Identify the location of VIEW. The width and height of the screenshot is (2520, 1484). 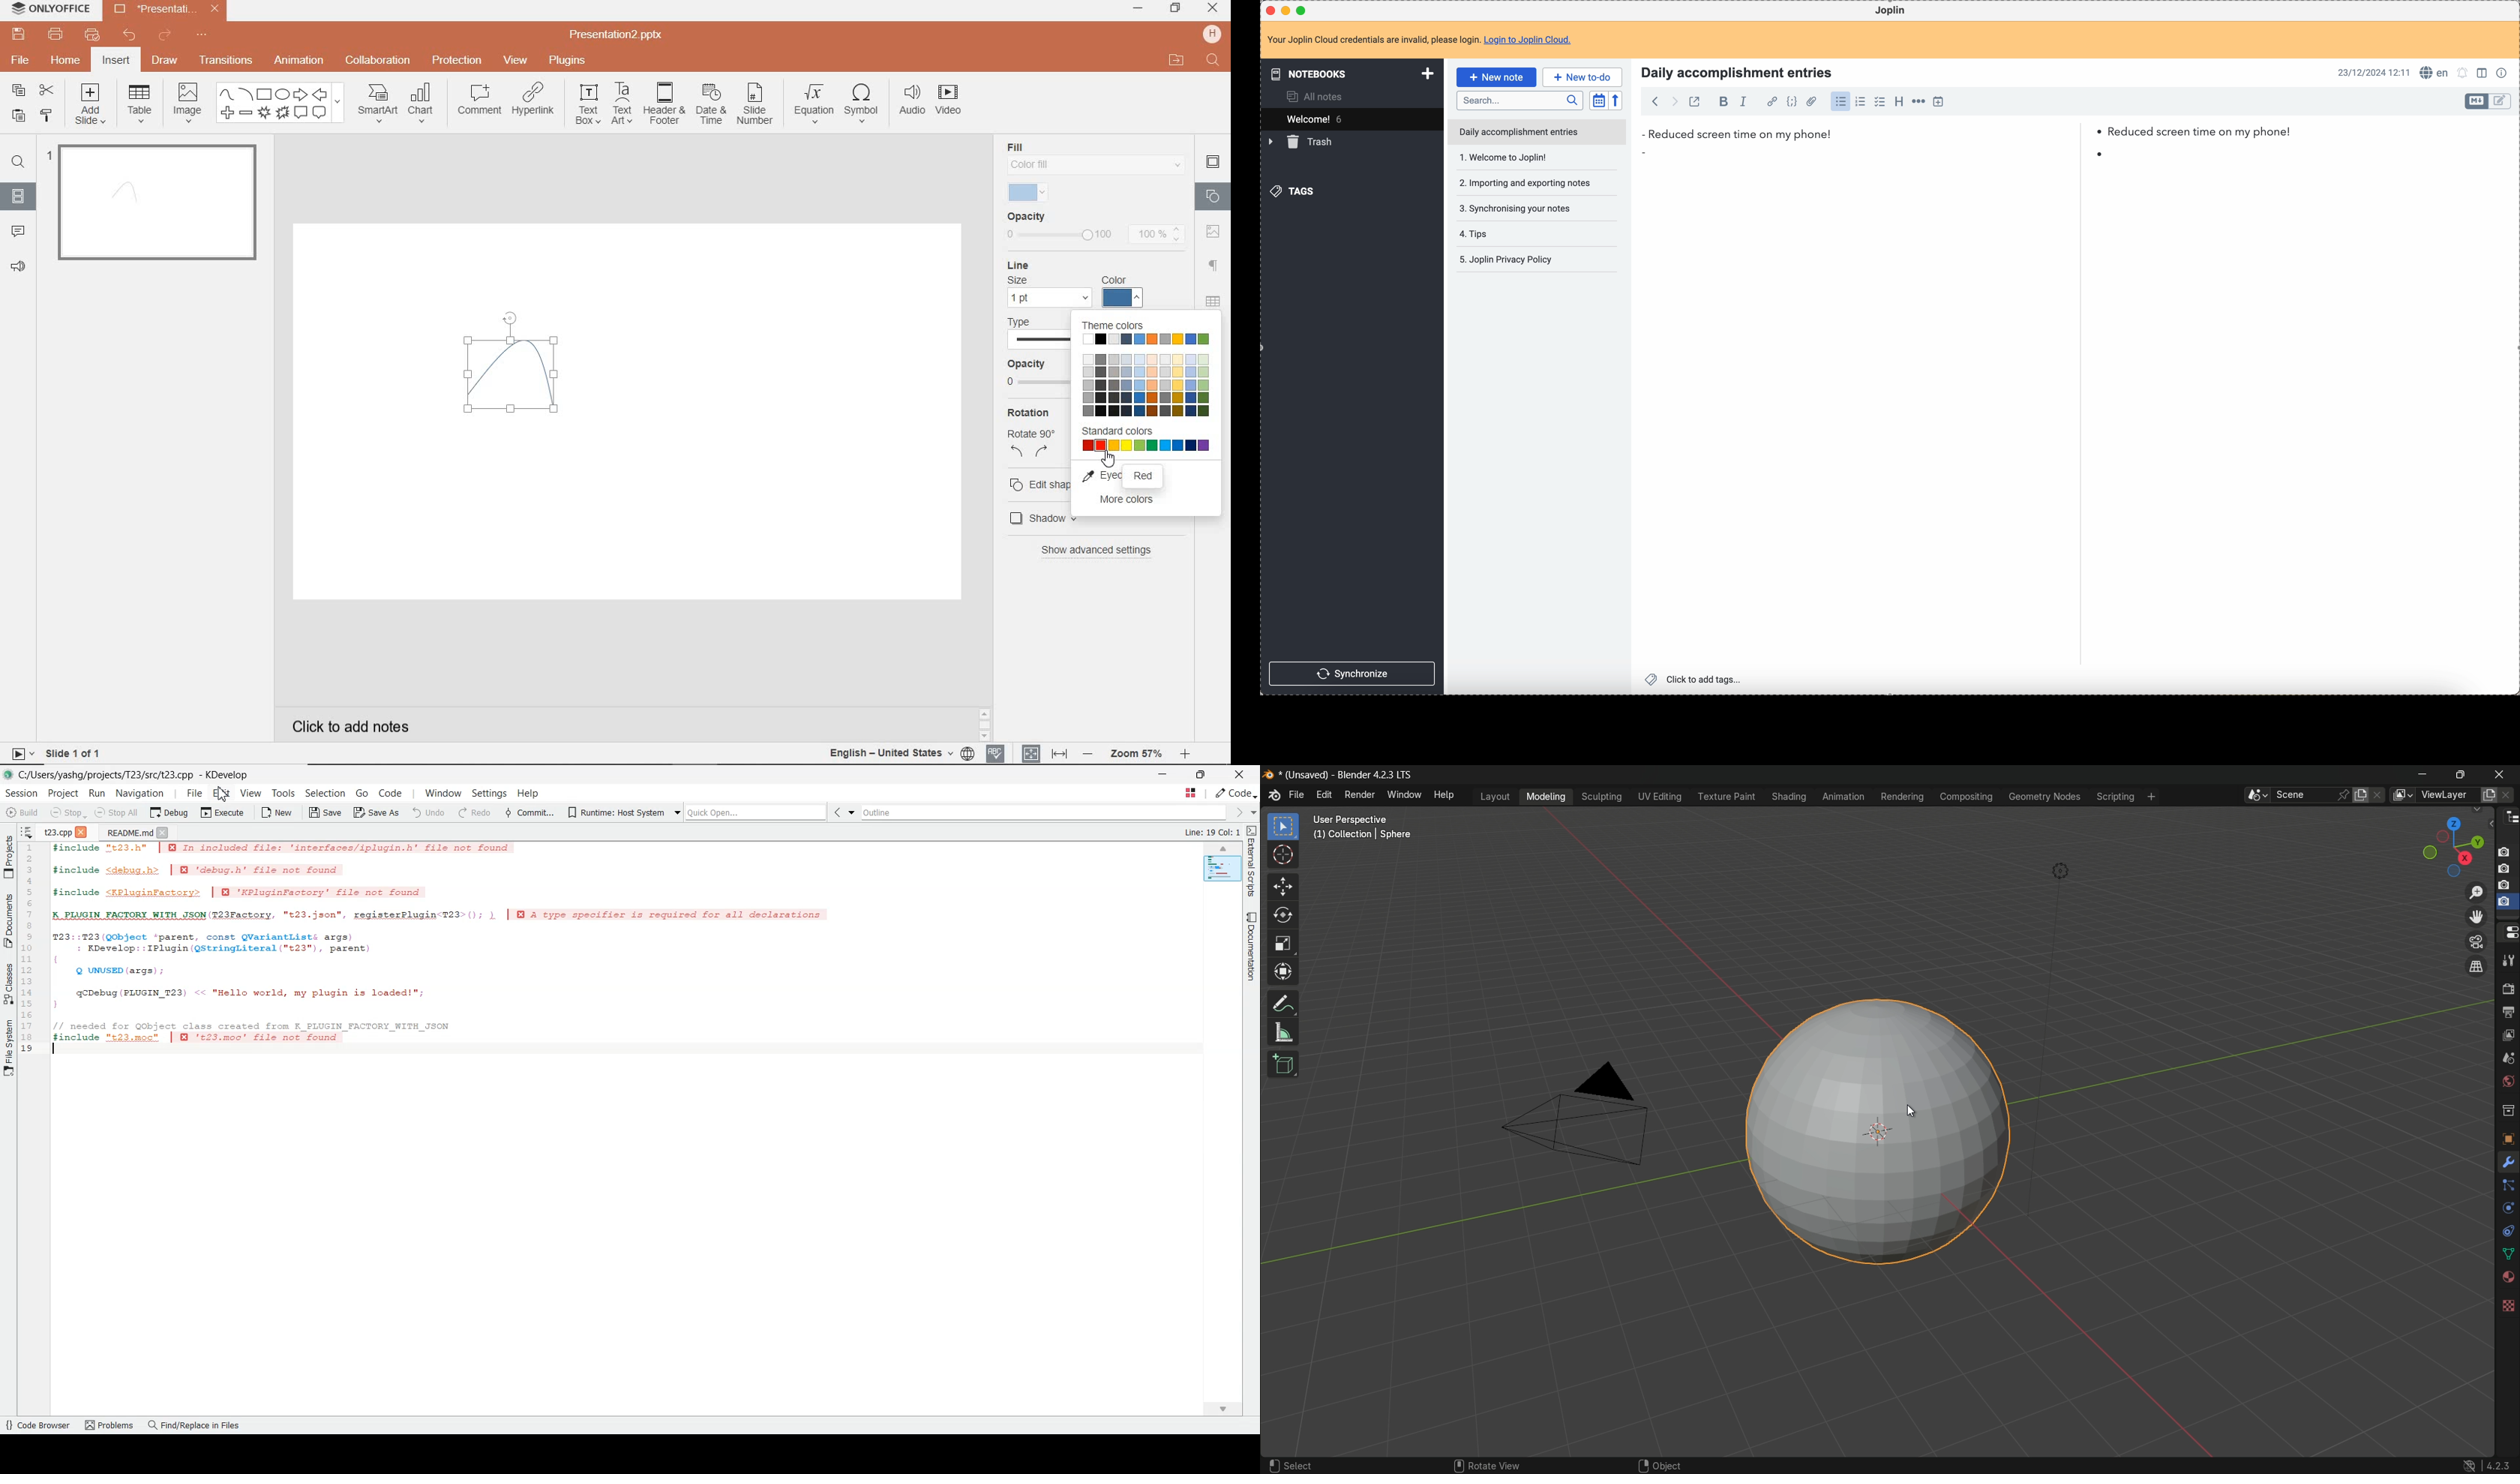
(516, 59).